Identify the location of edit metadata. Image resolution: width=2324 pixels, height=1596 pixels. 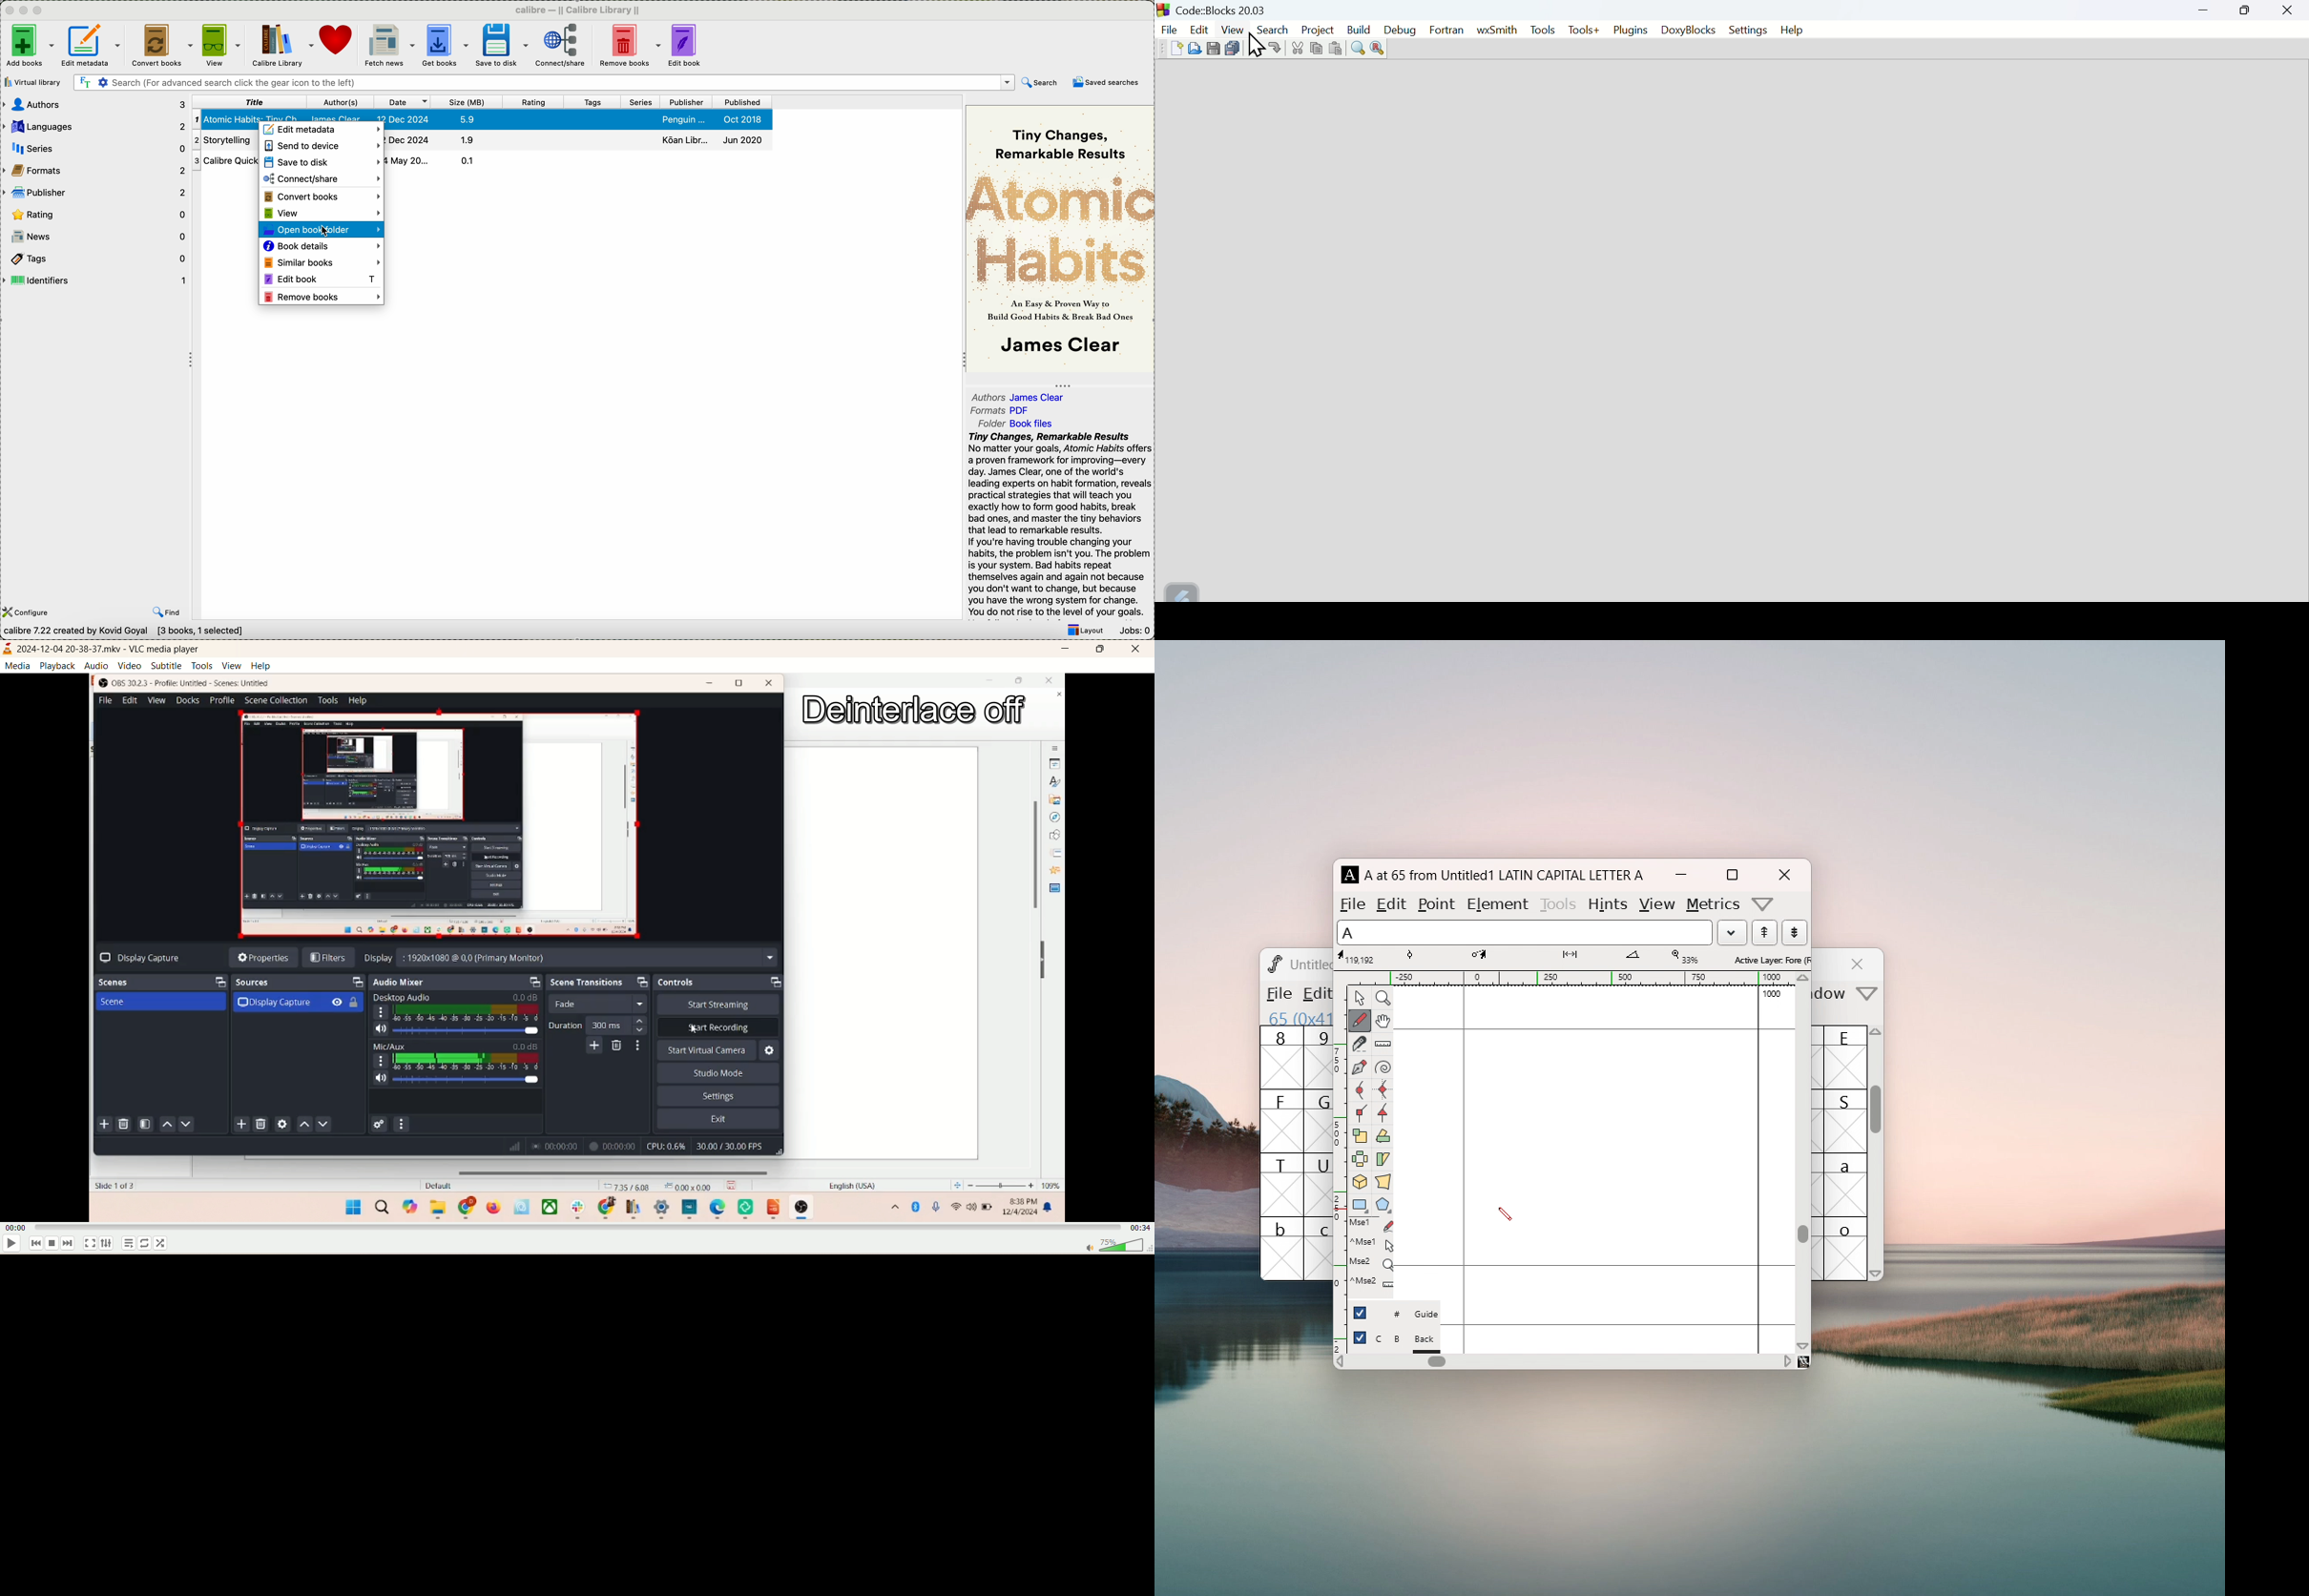
(322, 130).